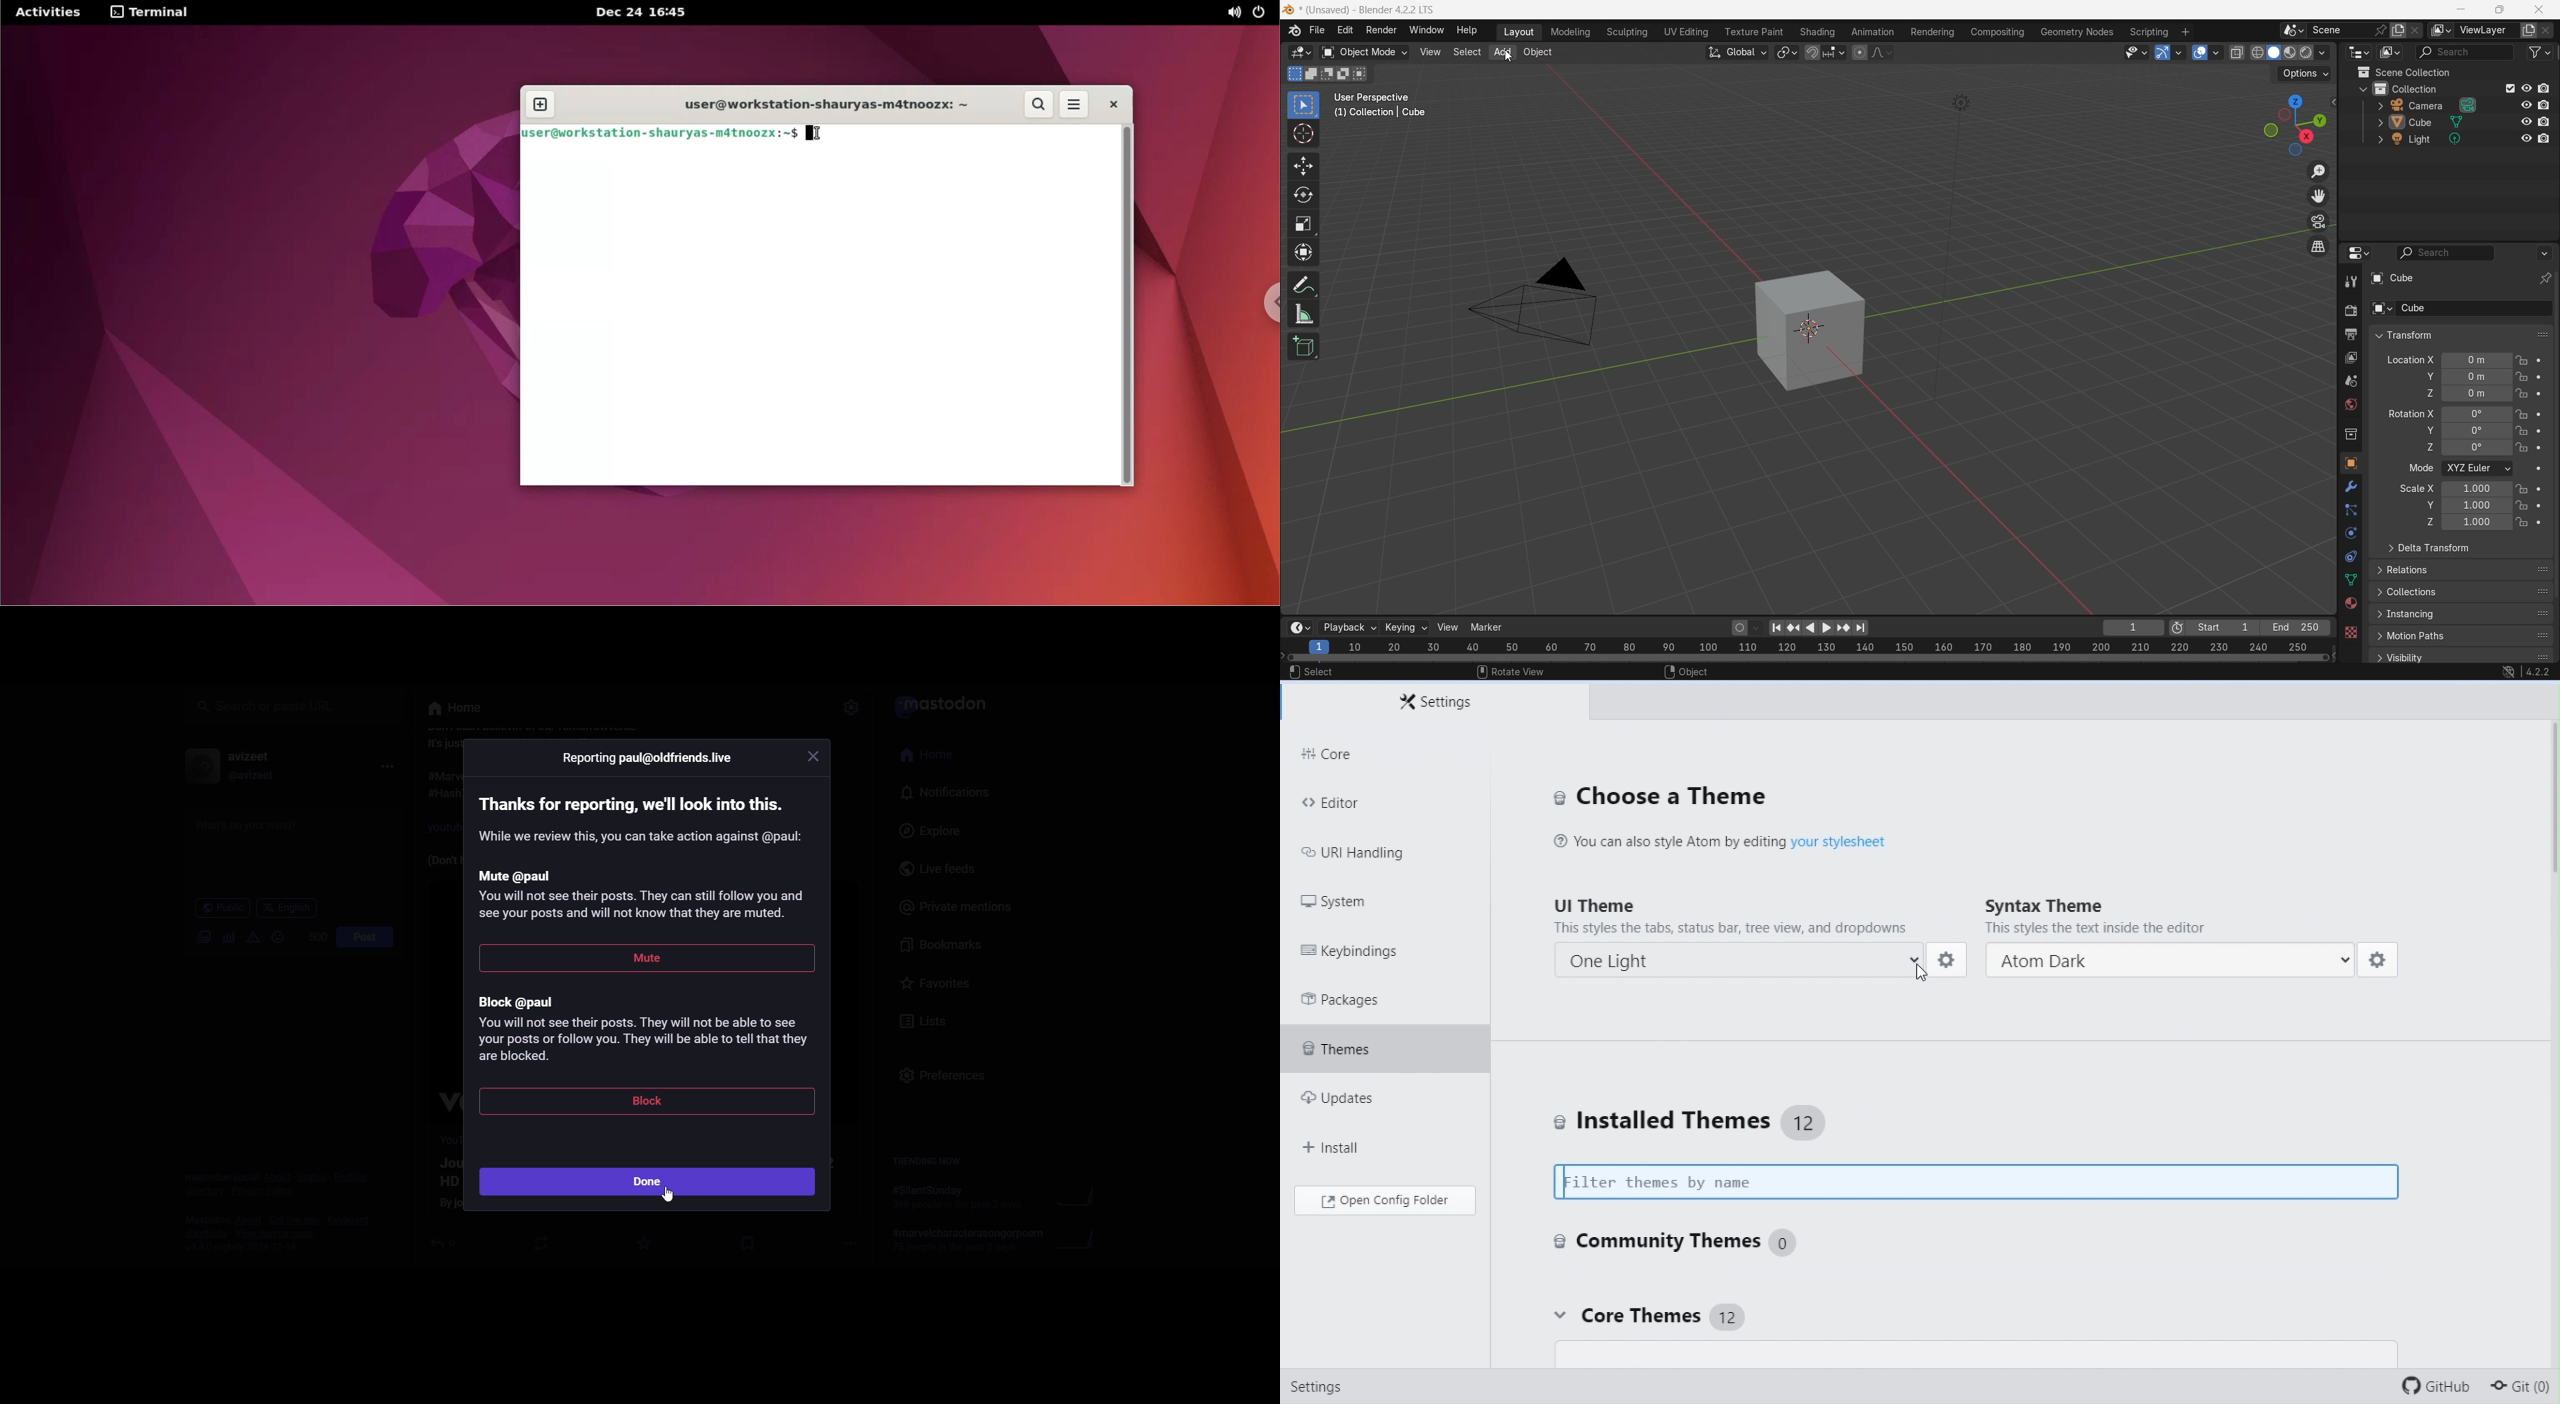  I want to click on data, so click(2351, 579).